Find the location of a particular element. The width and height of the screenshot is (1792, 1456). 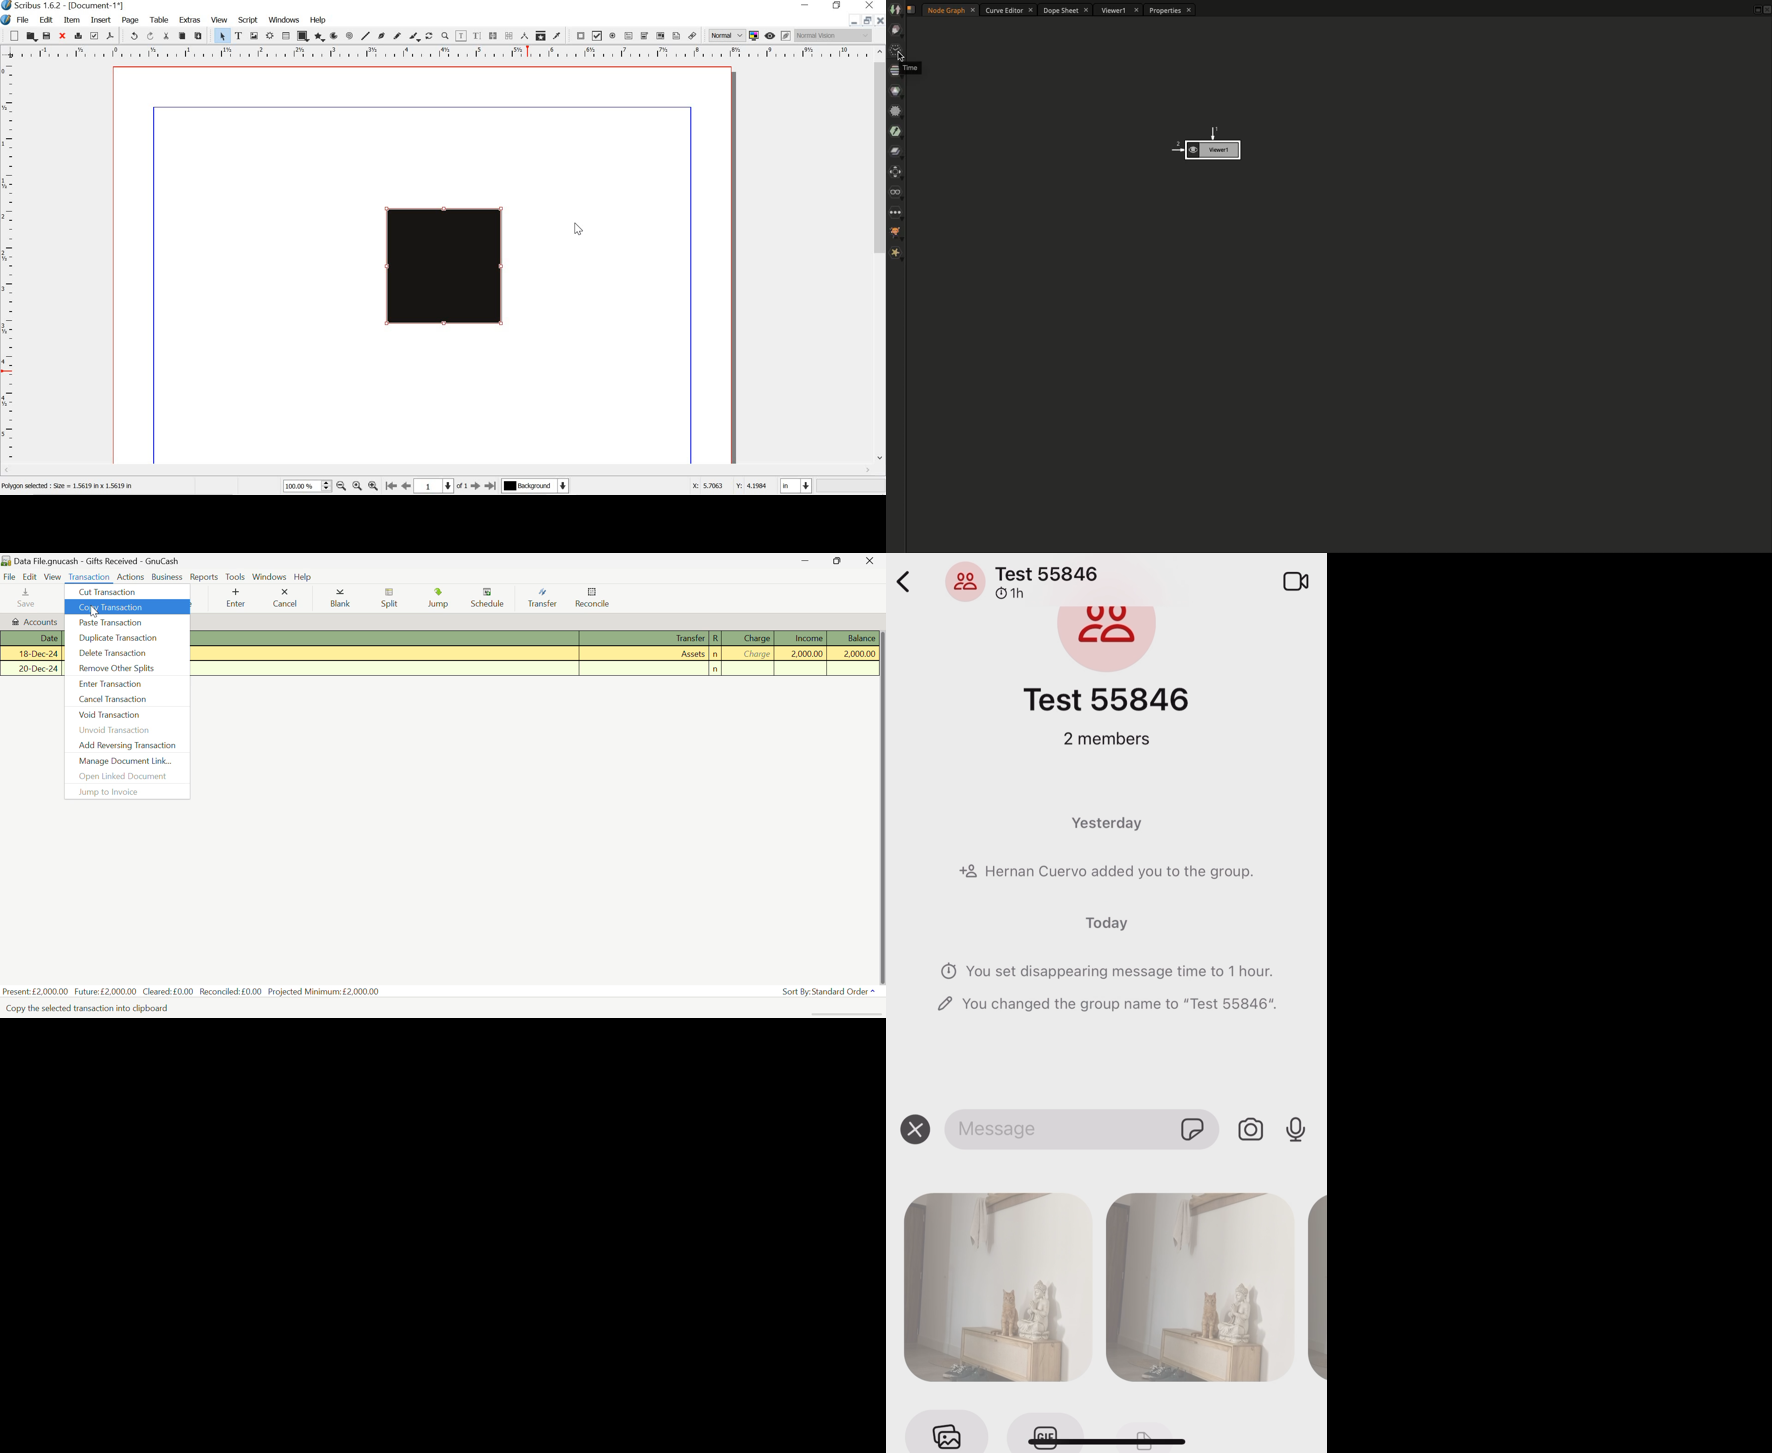

Void Transaction is located at coordinates (127, 715).